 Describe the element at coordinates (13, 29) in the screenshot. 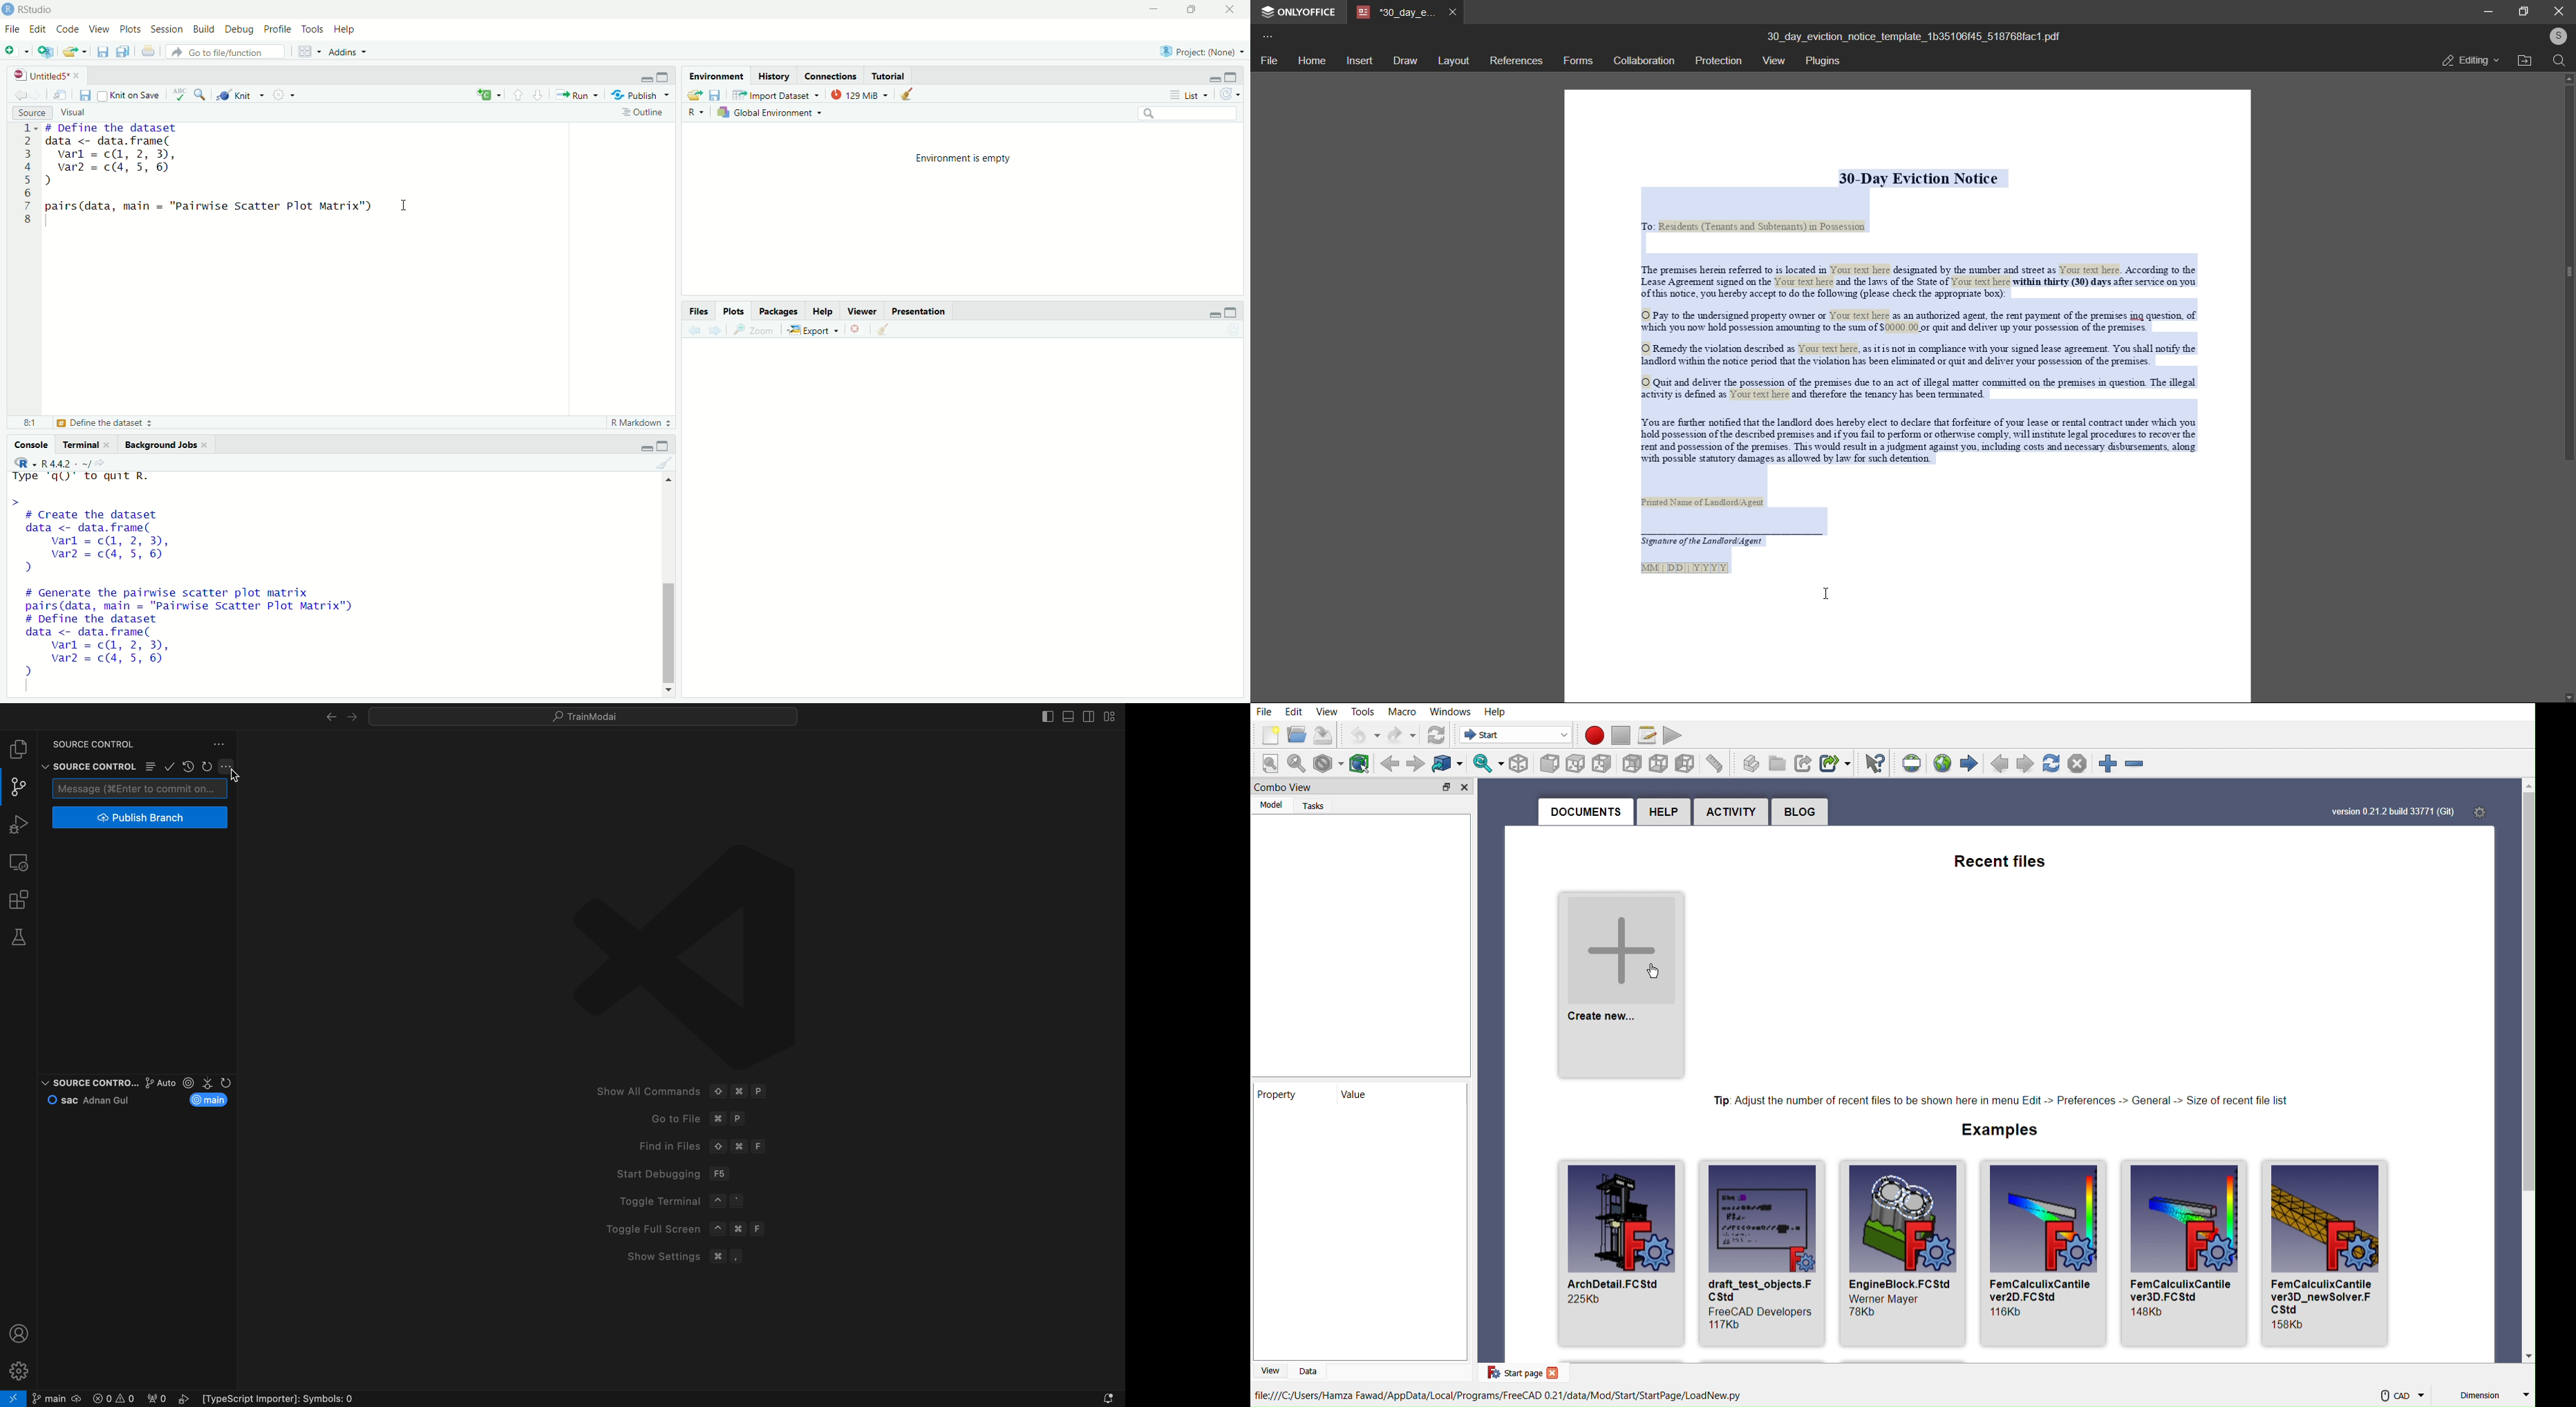

I see `File` at that location.